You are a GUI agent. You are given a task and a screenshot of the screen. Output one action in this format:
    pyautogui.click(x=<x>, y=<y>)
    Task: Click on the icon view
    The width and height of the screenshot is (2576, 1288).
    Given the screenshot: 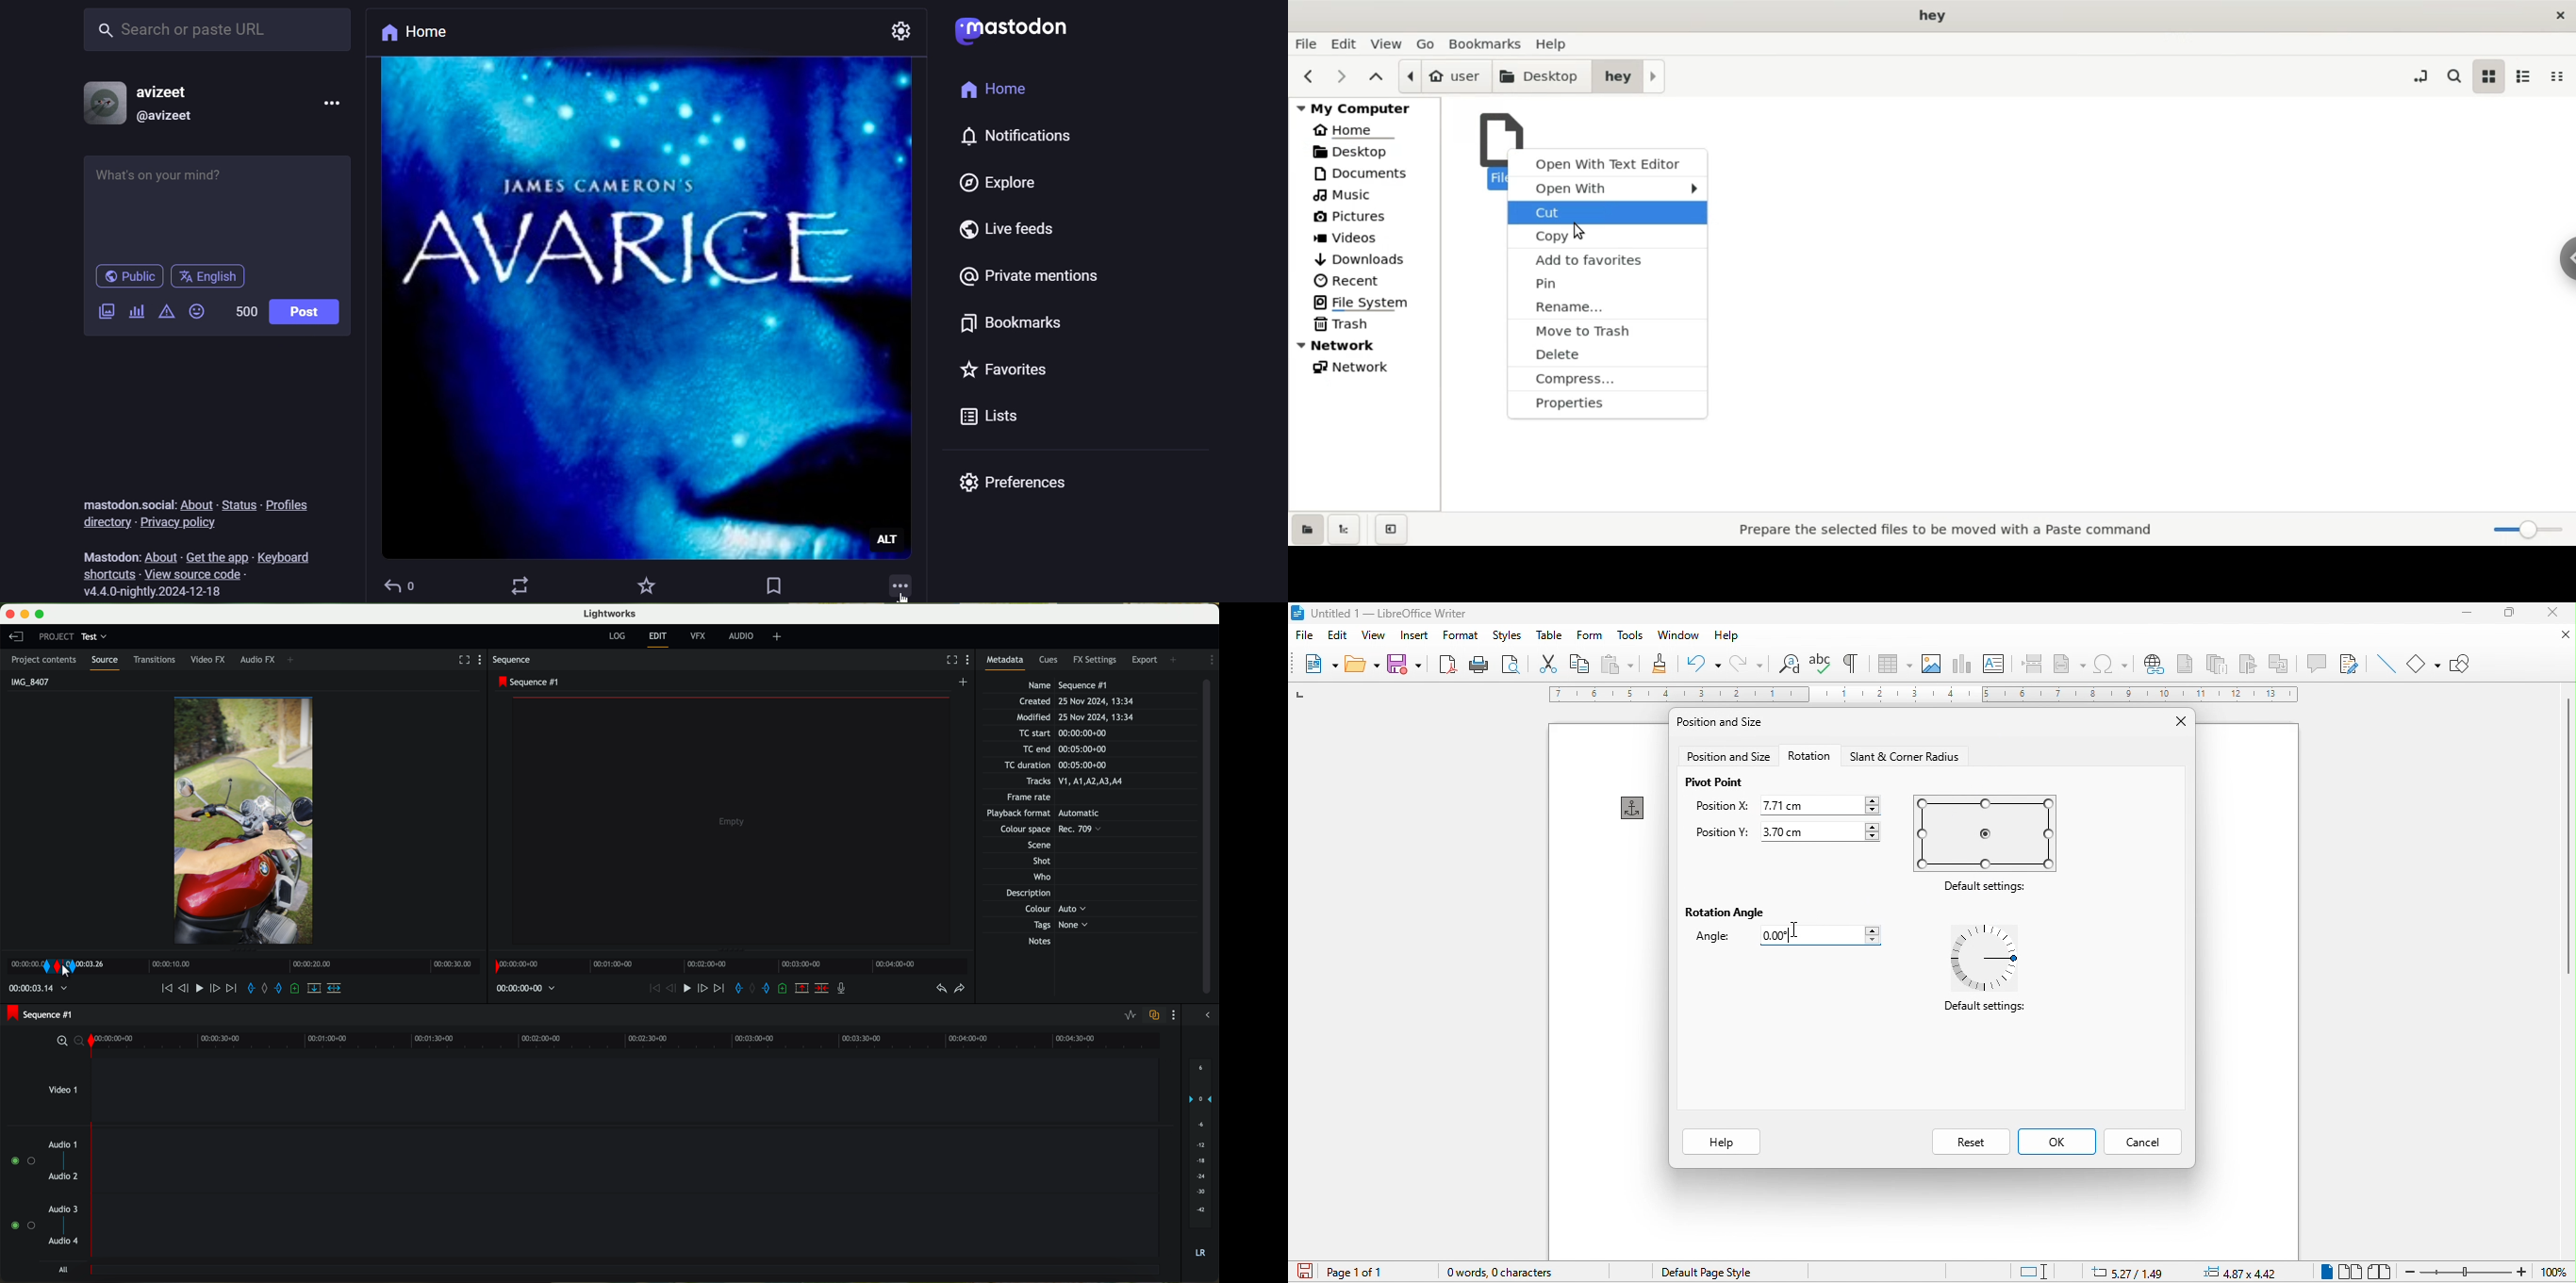 What is the action you would take?
    pyautogui.click(x=2488, y=78)
    